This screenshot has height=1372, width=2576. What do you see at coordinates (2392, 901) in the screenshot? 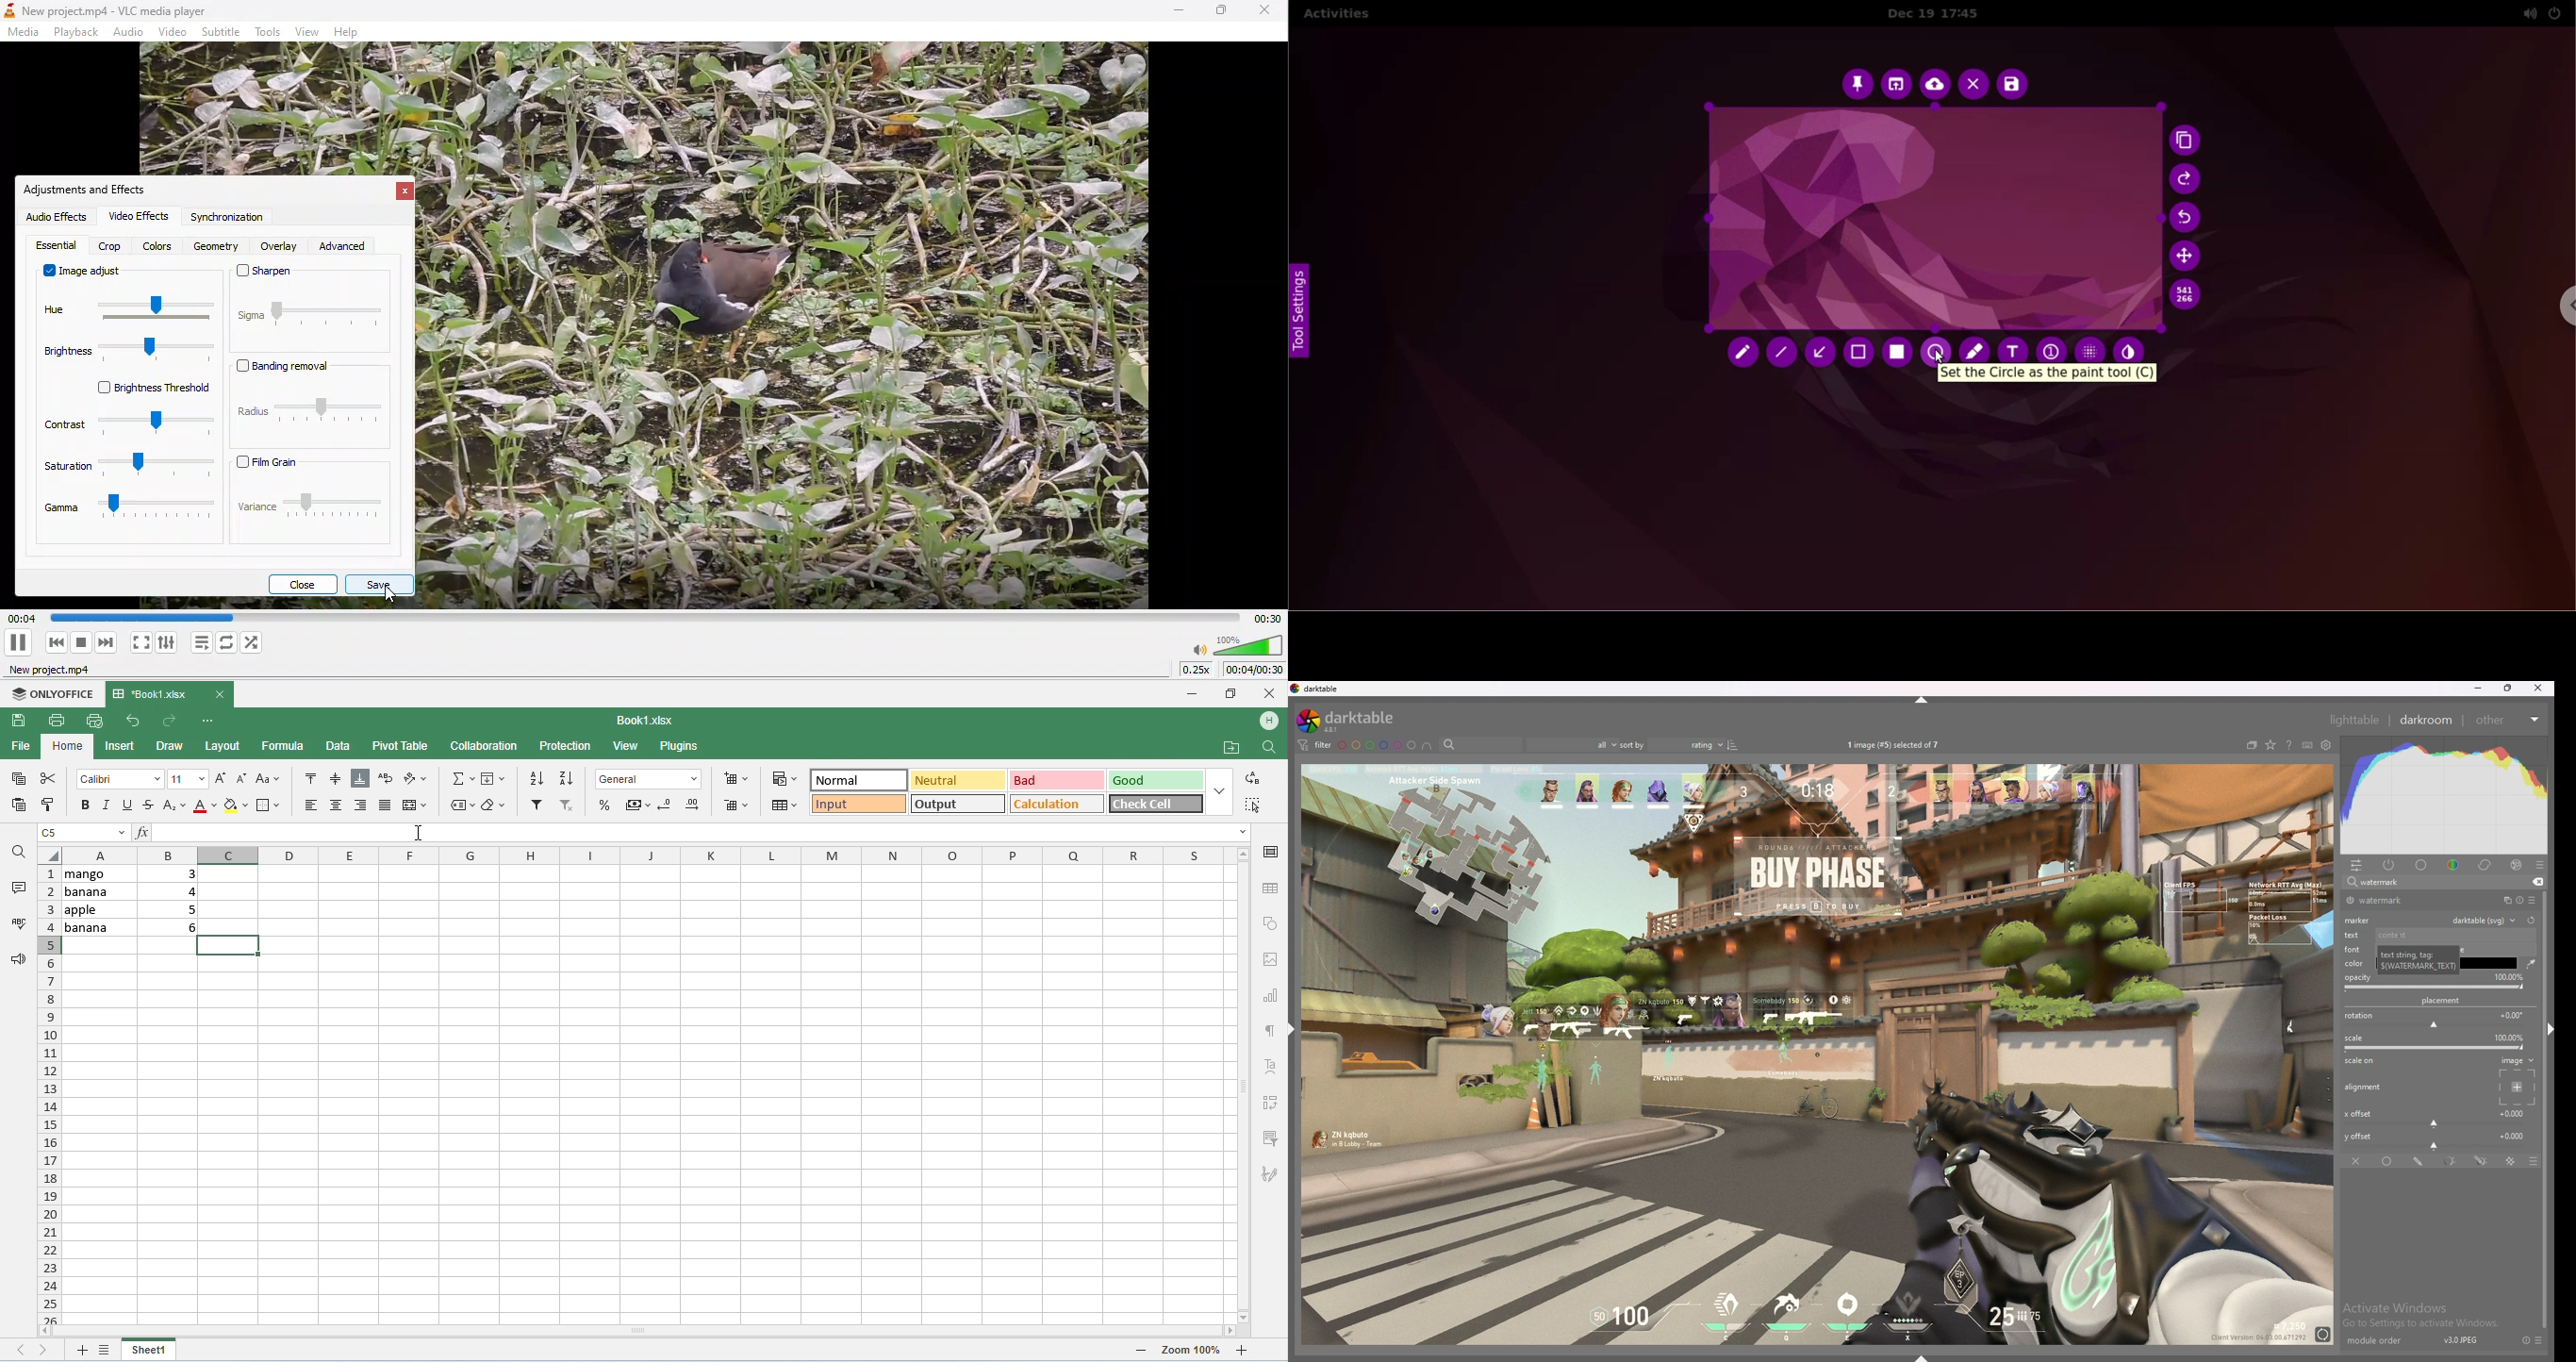
I see `watermark` at bounding box center [2392, 901].